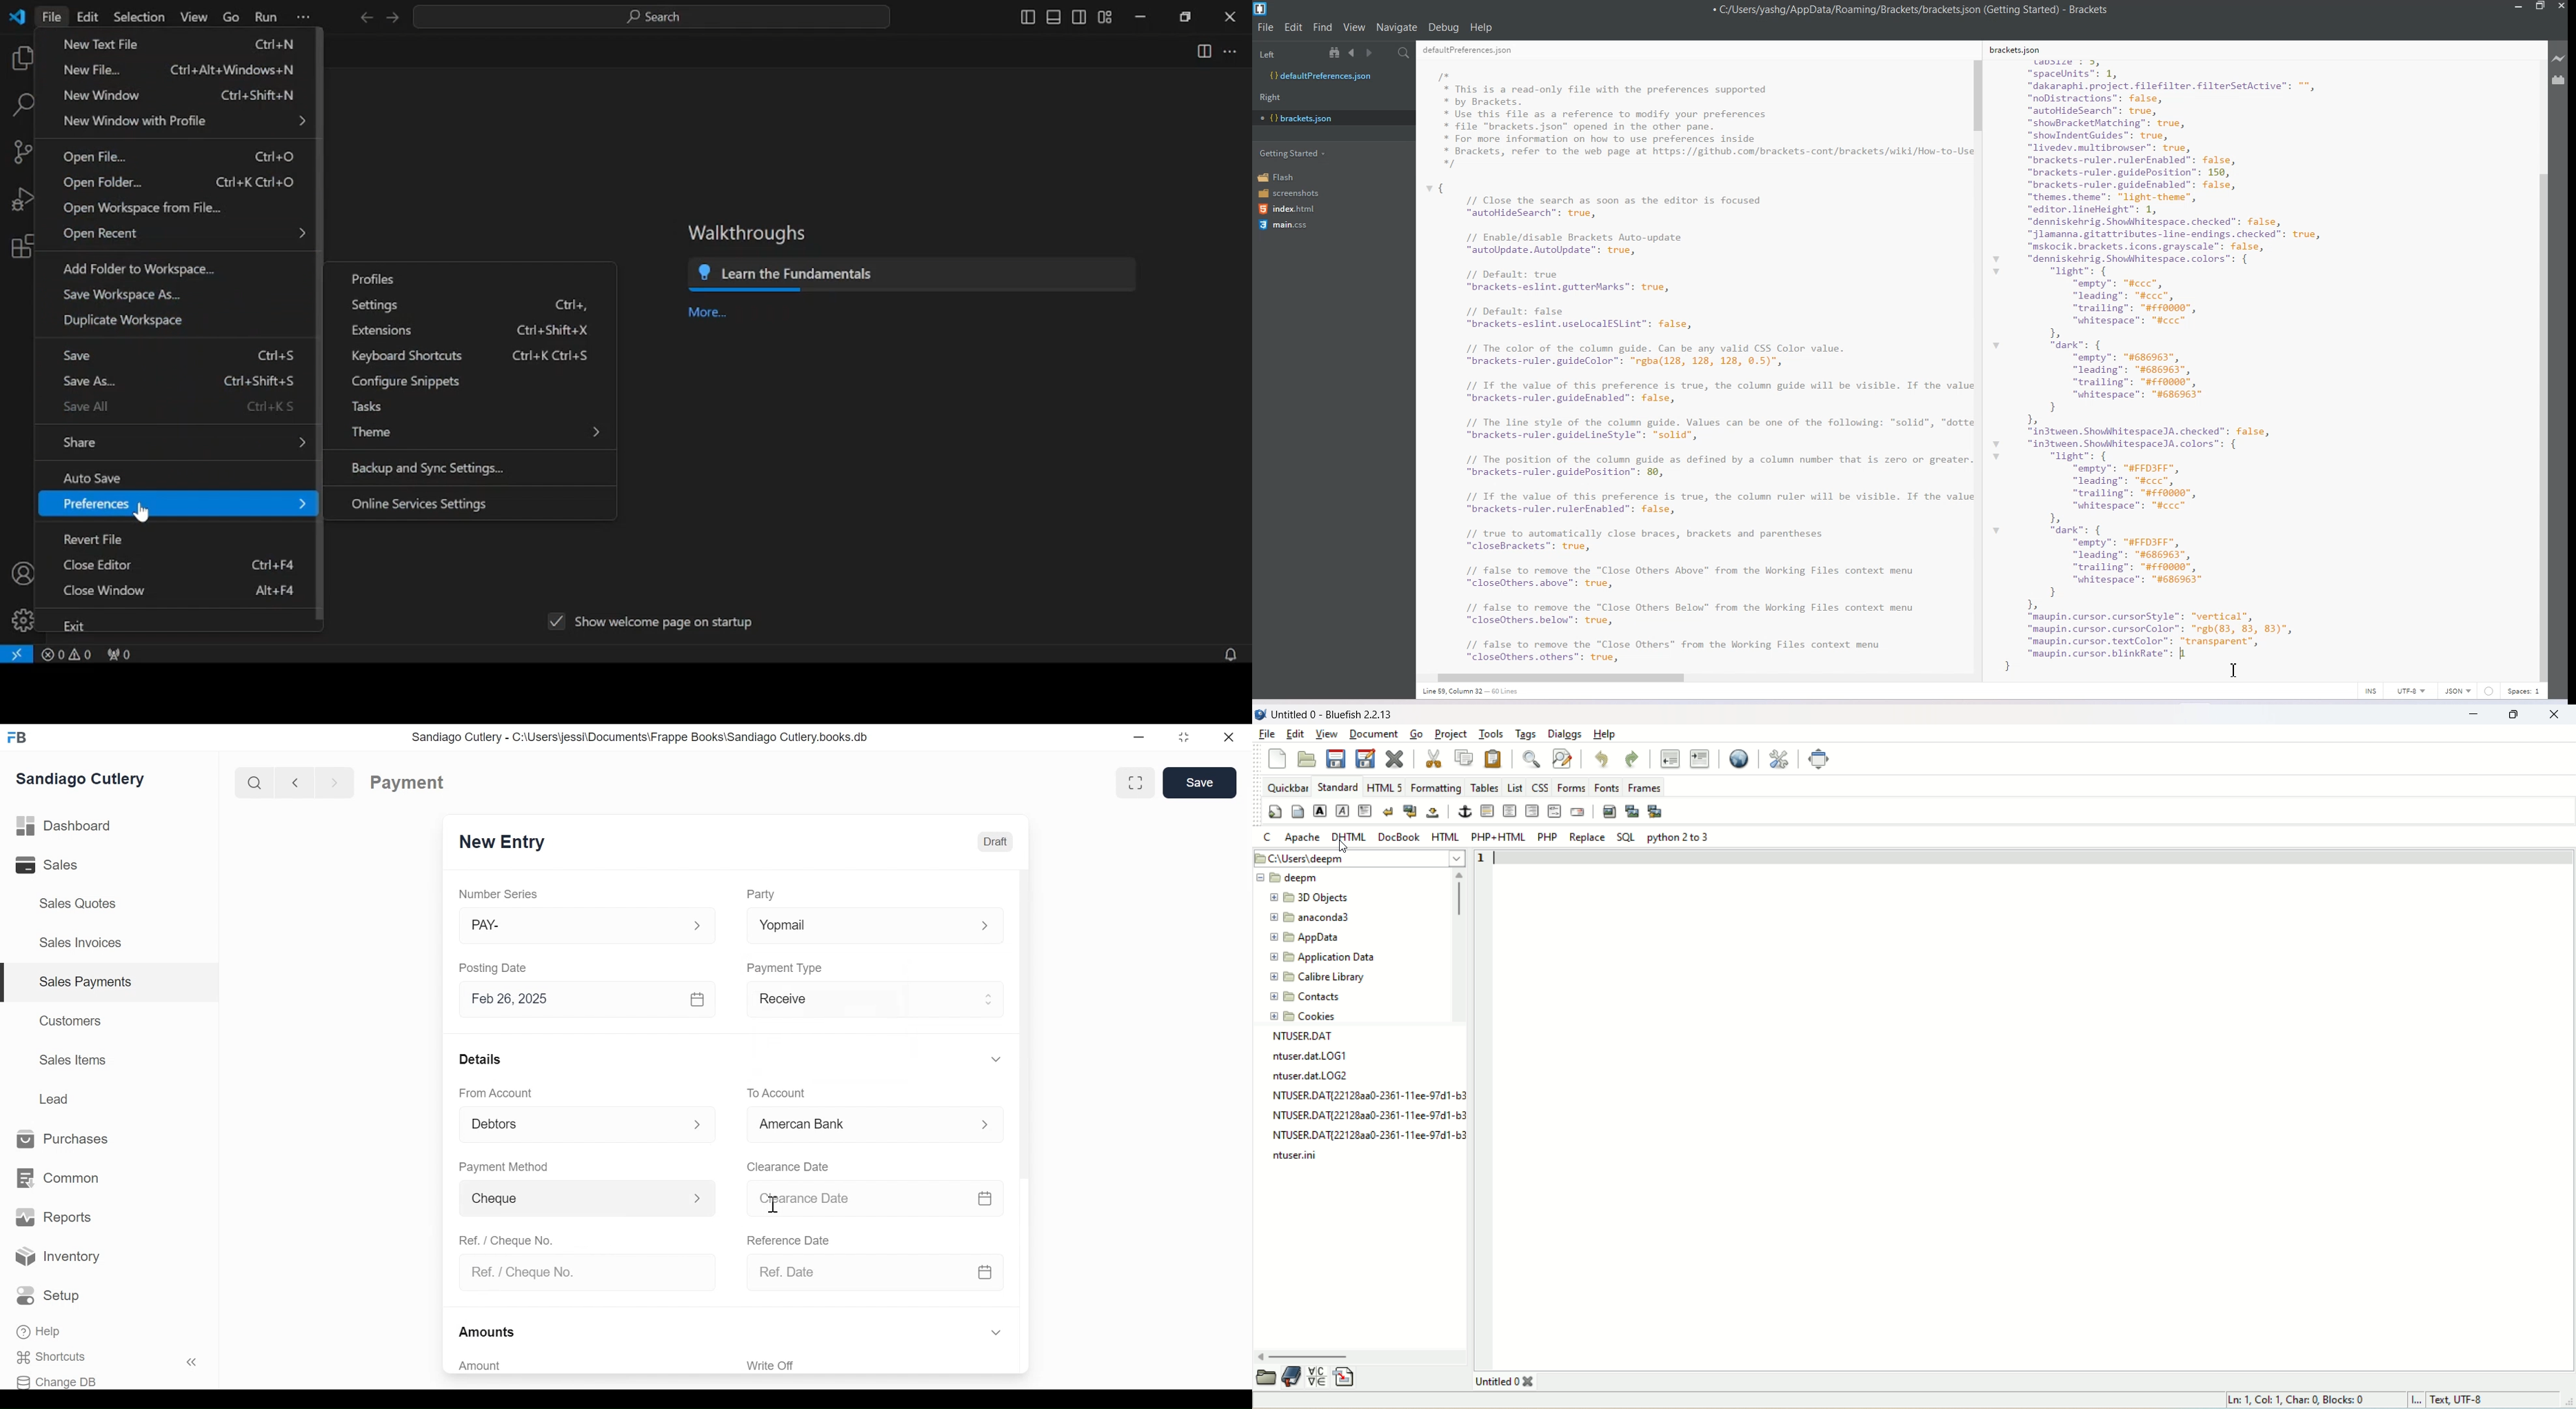  Describe the element at coordinates (140, 18) in the screenshot. I see `selection` at that location.